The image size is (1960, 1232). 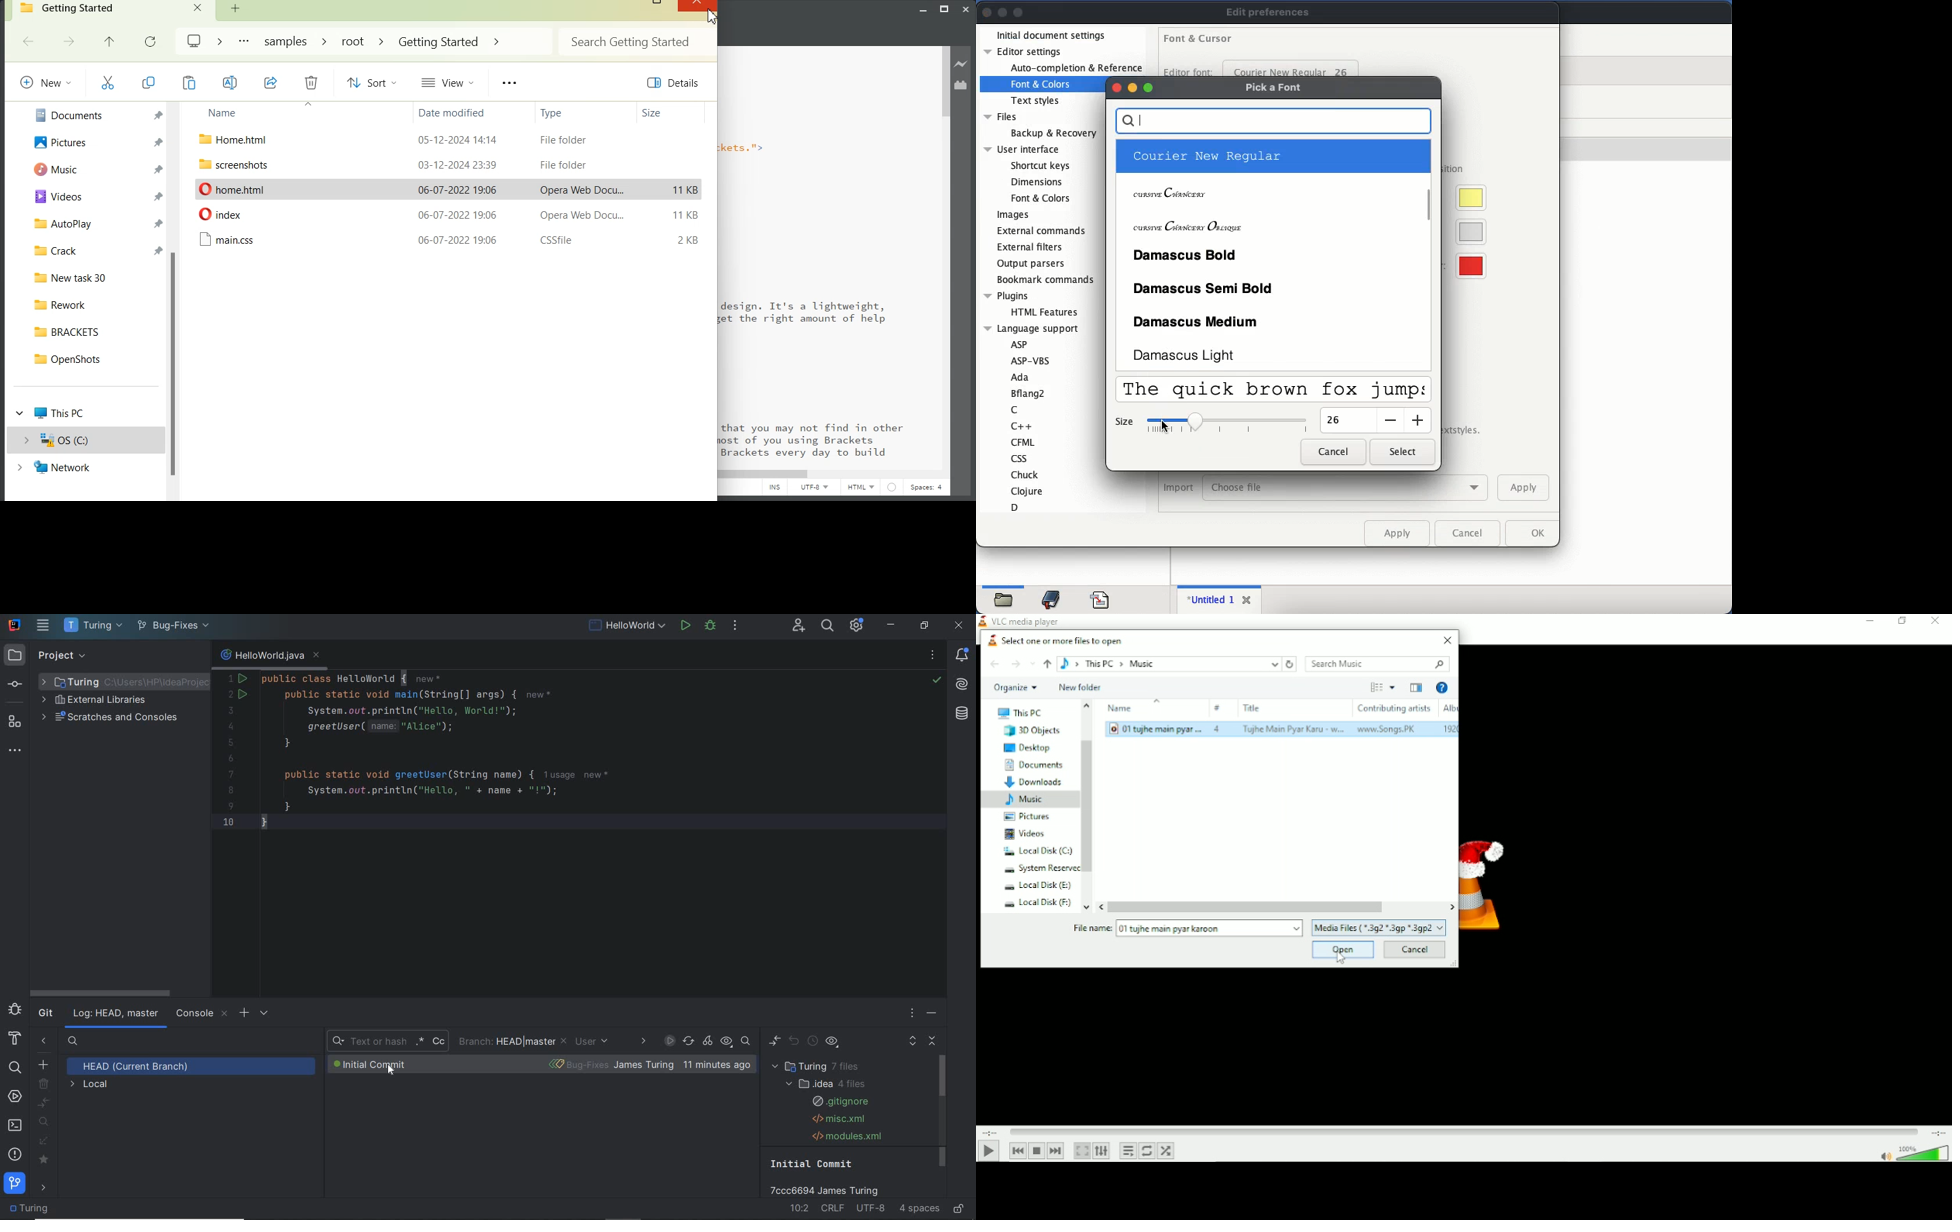 I want to click on code, so click(x=481, y=750).